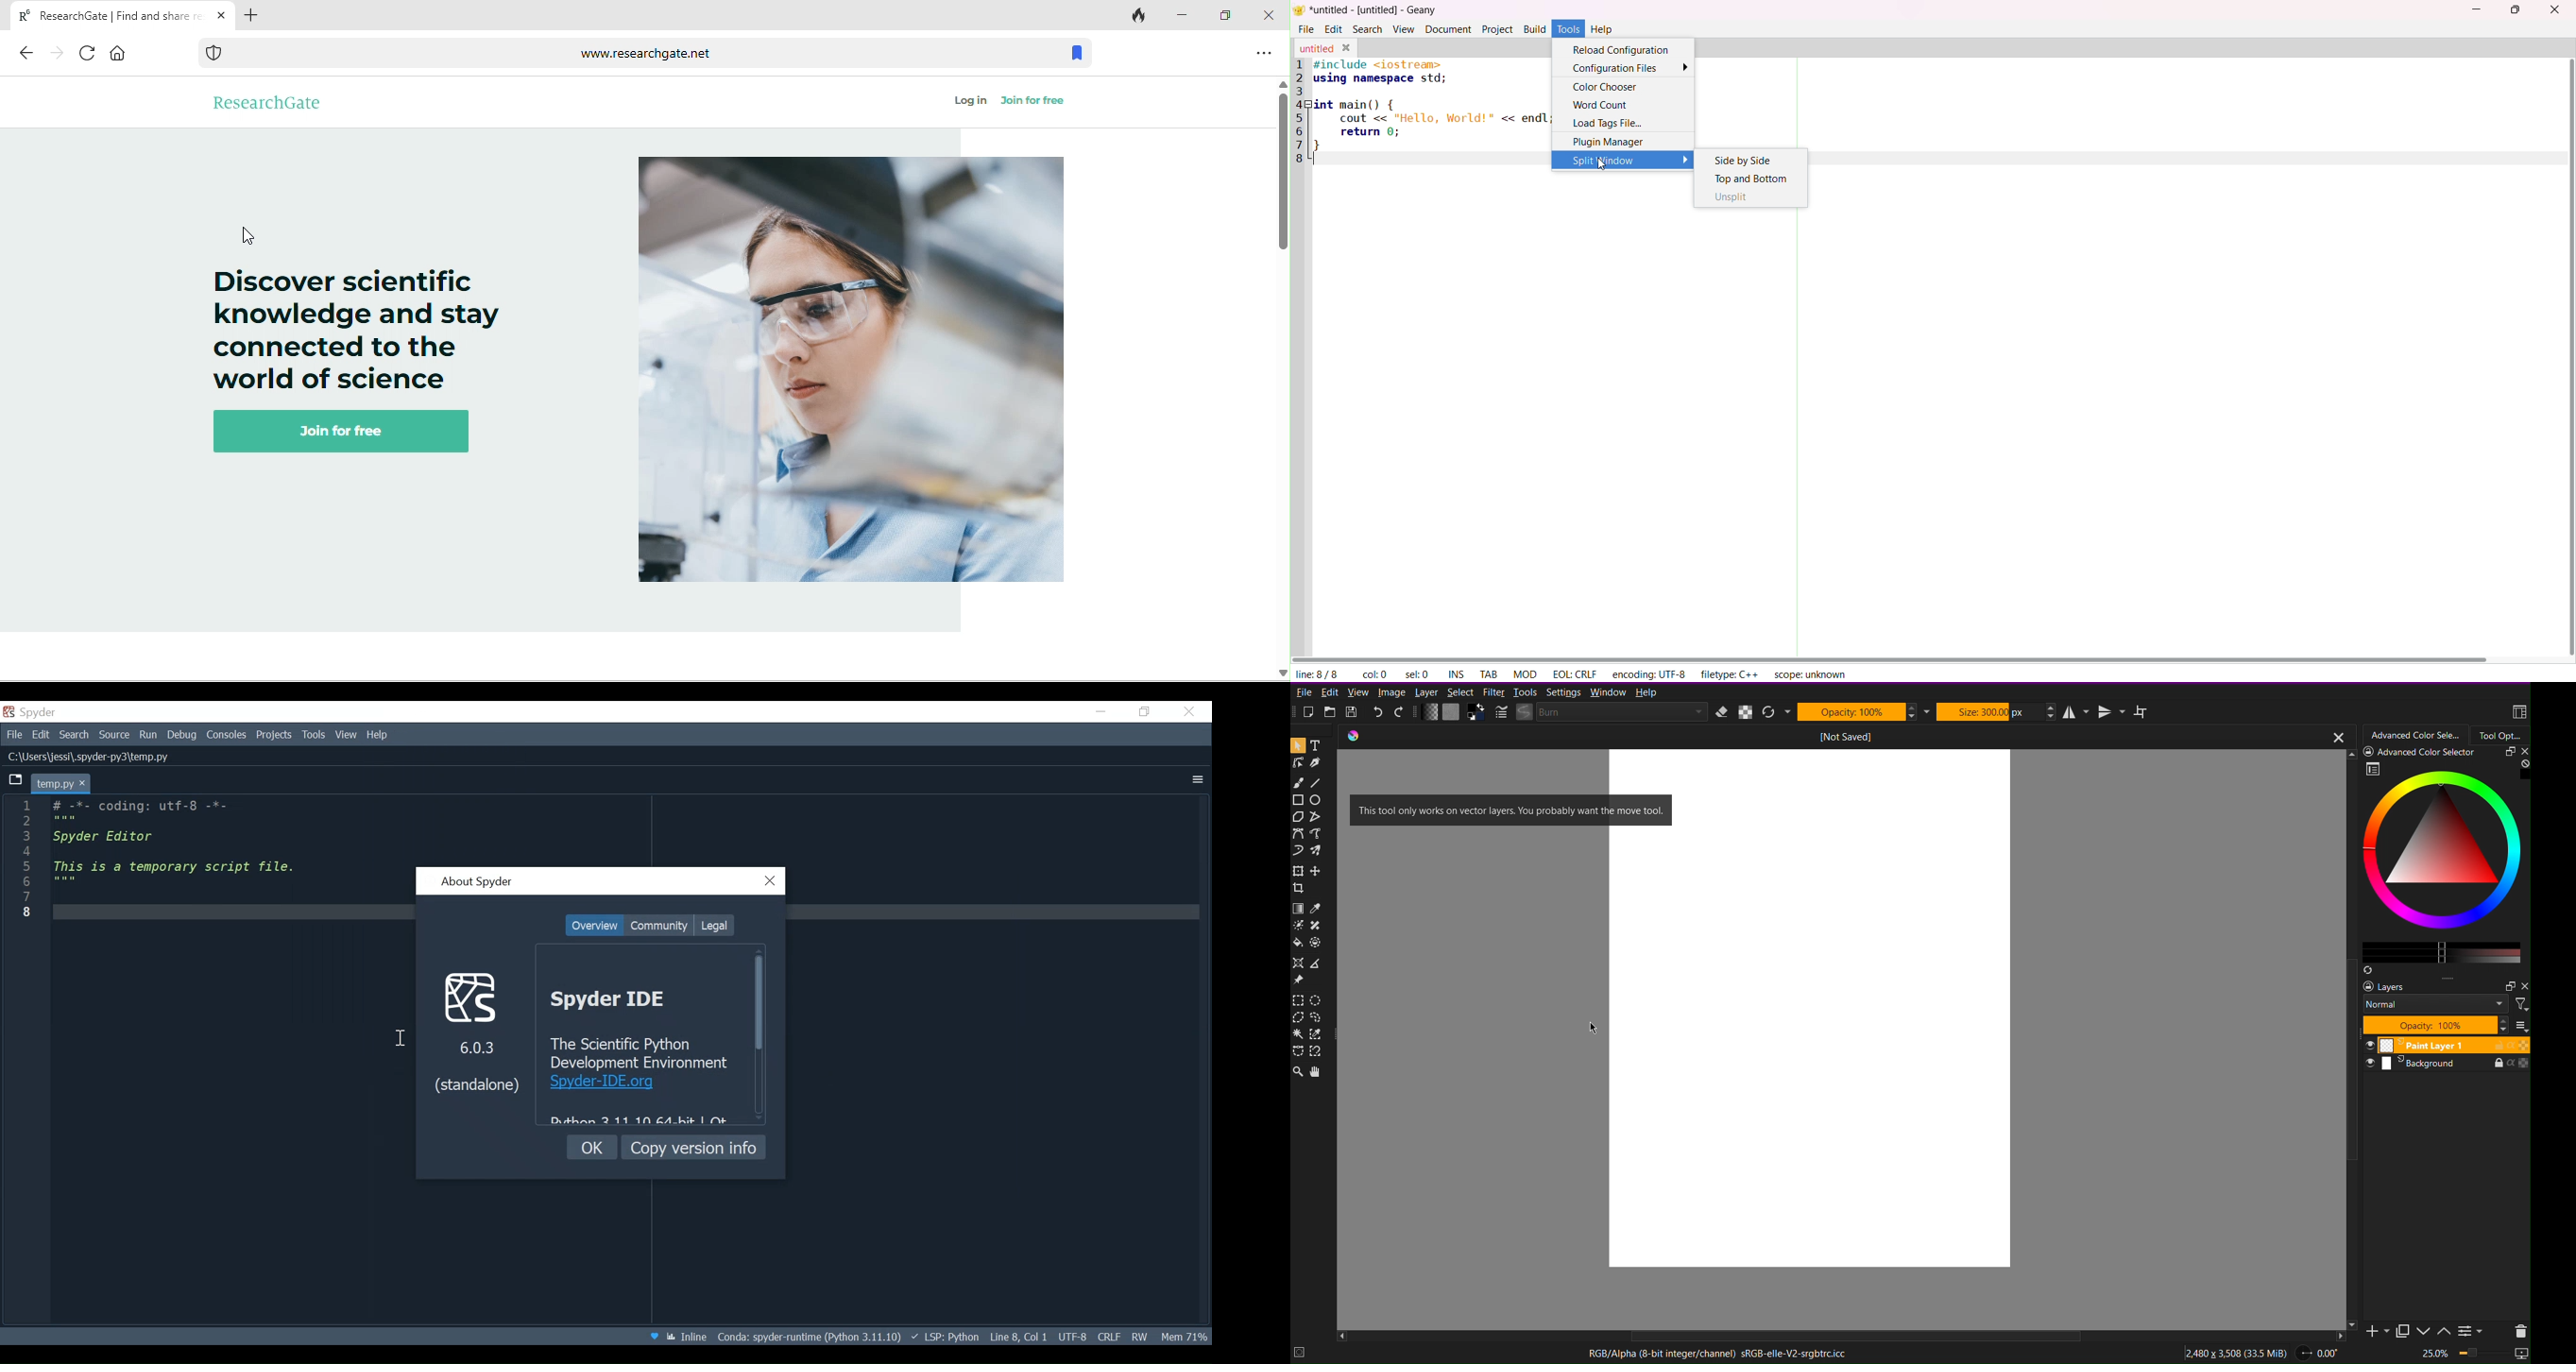  I want to click on File Encoding, so click(1074, 1337).